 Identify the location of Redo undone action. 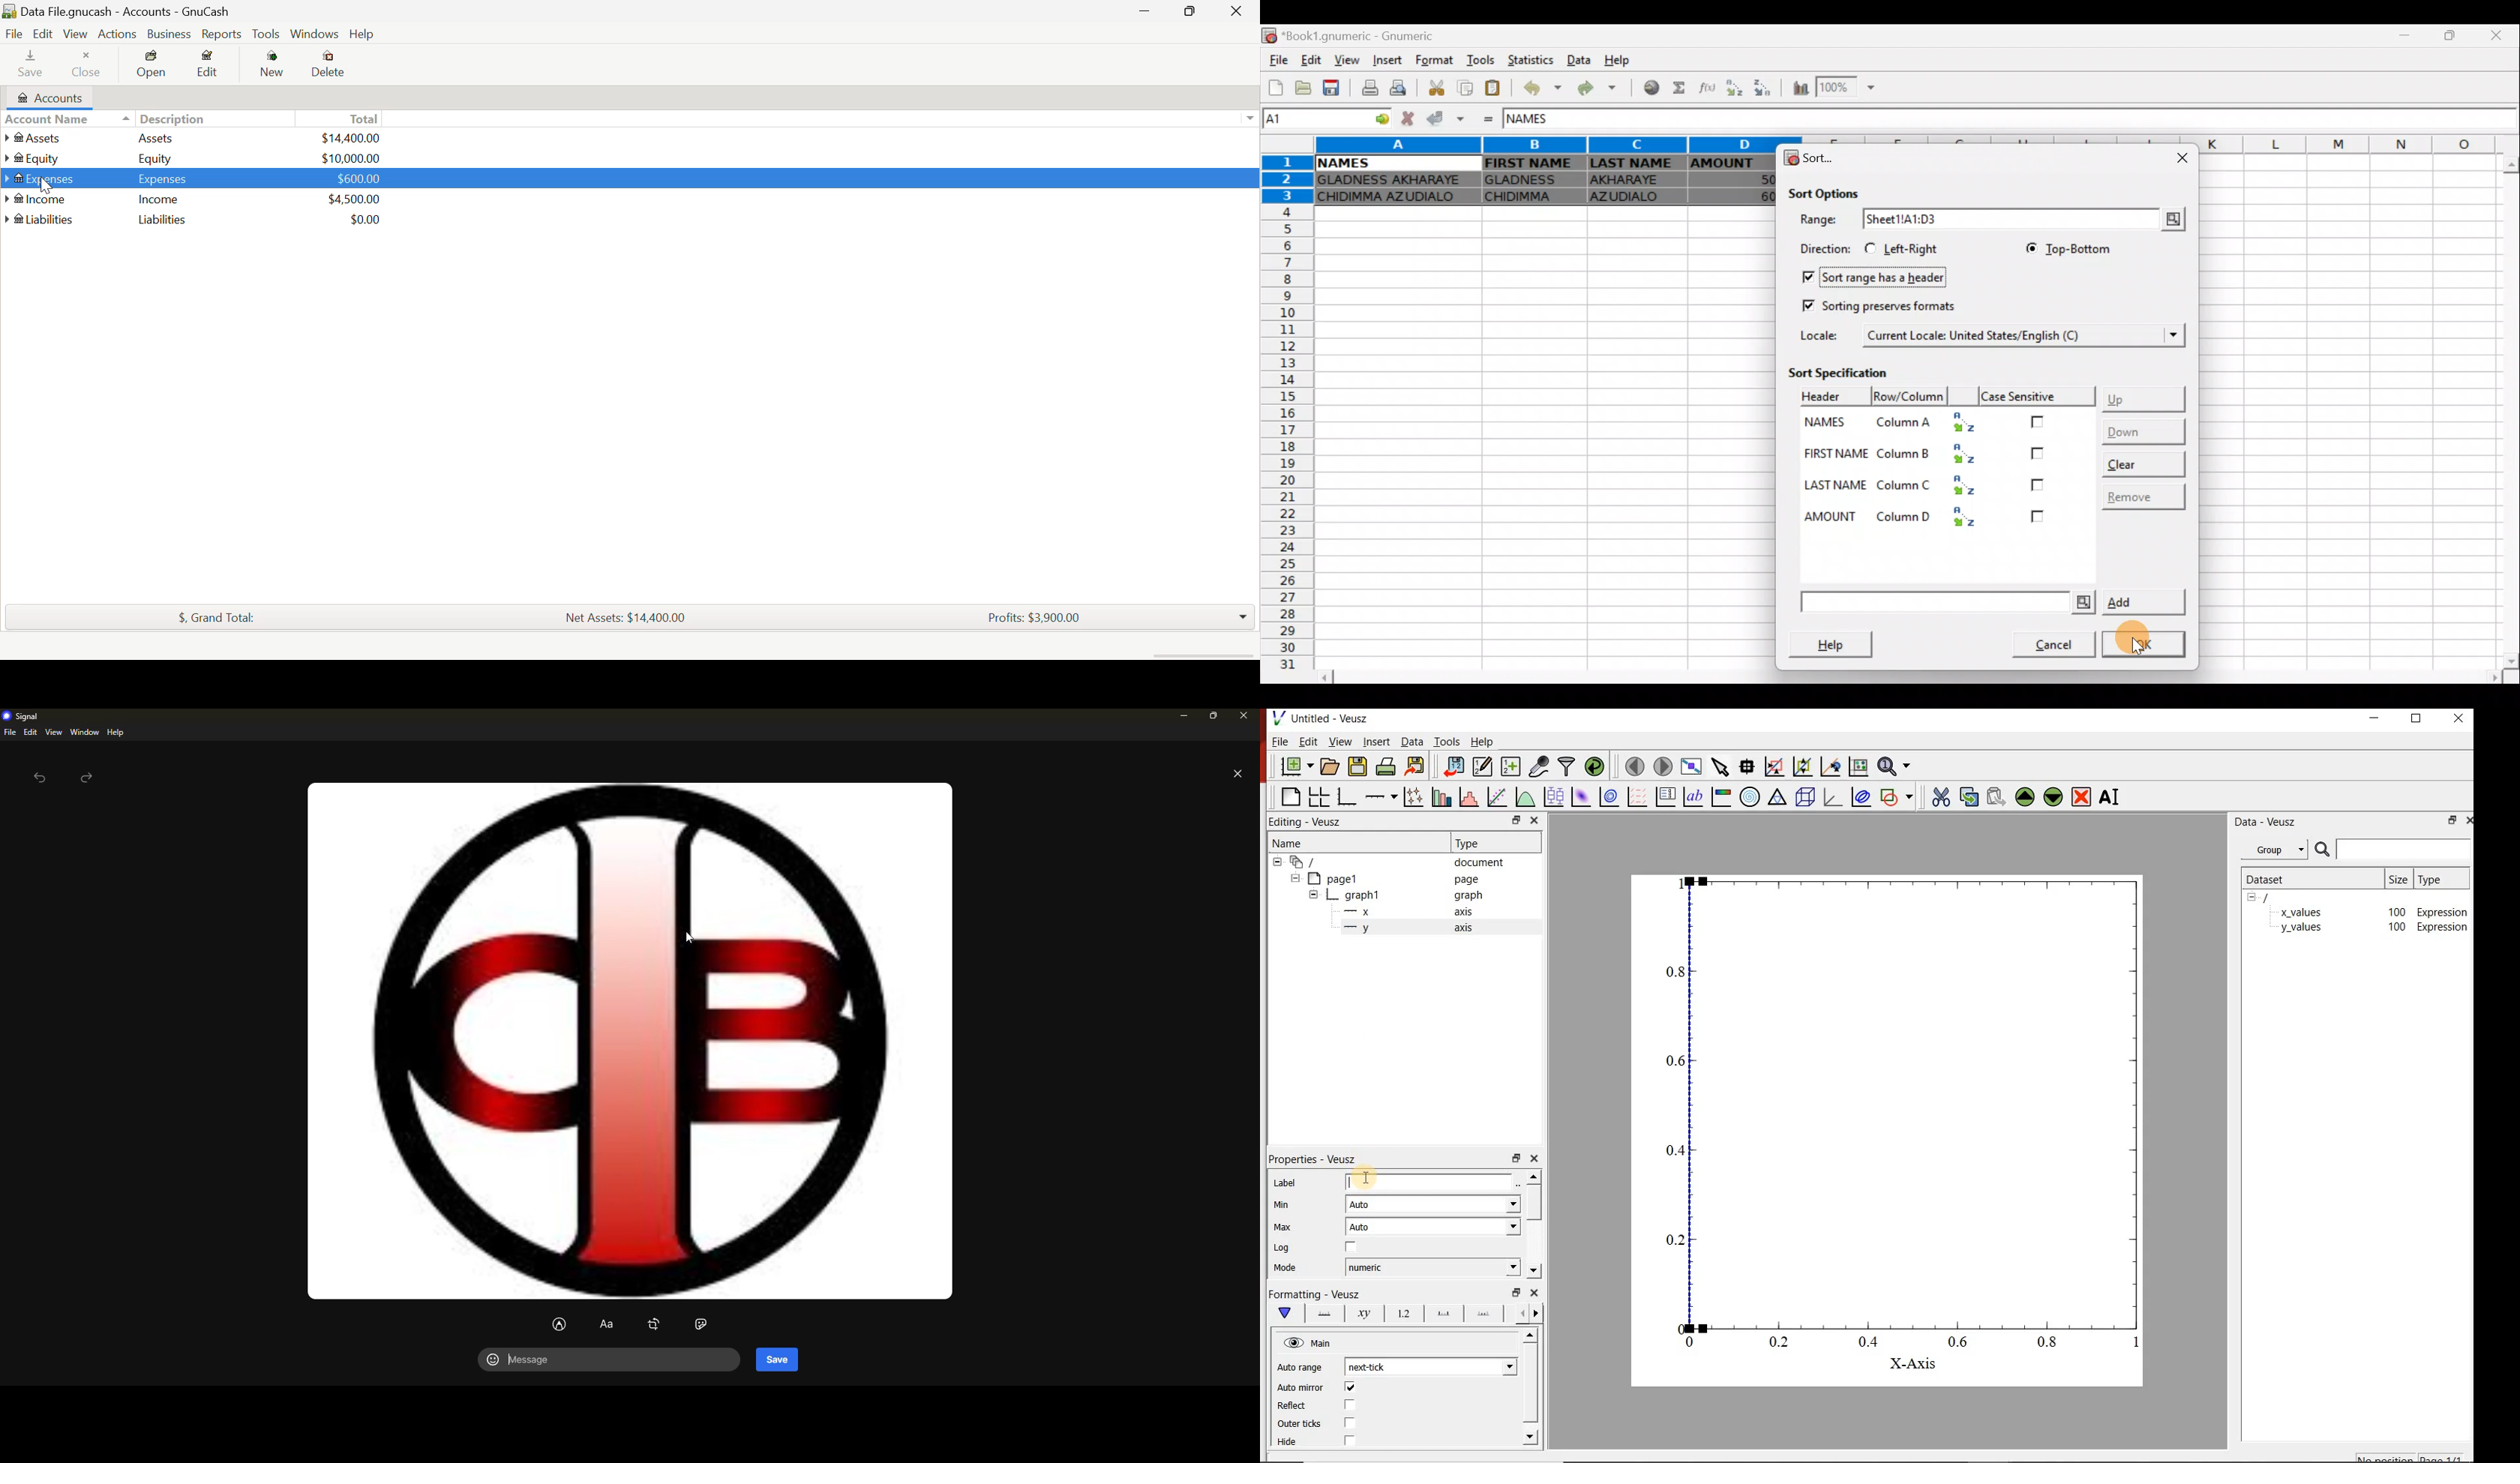
(1602, 91).